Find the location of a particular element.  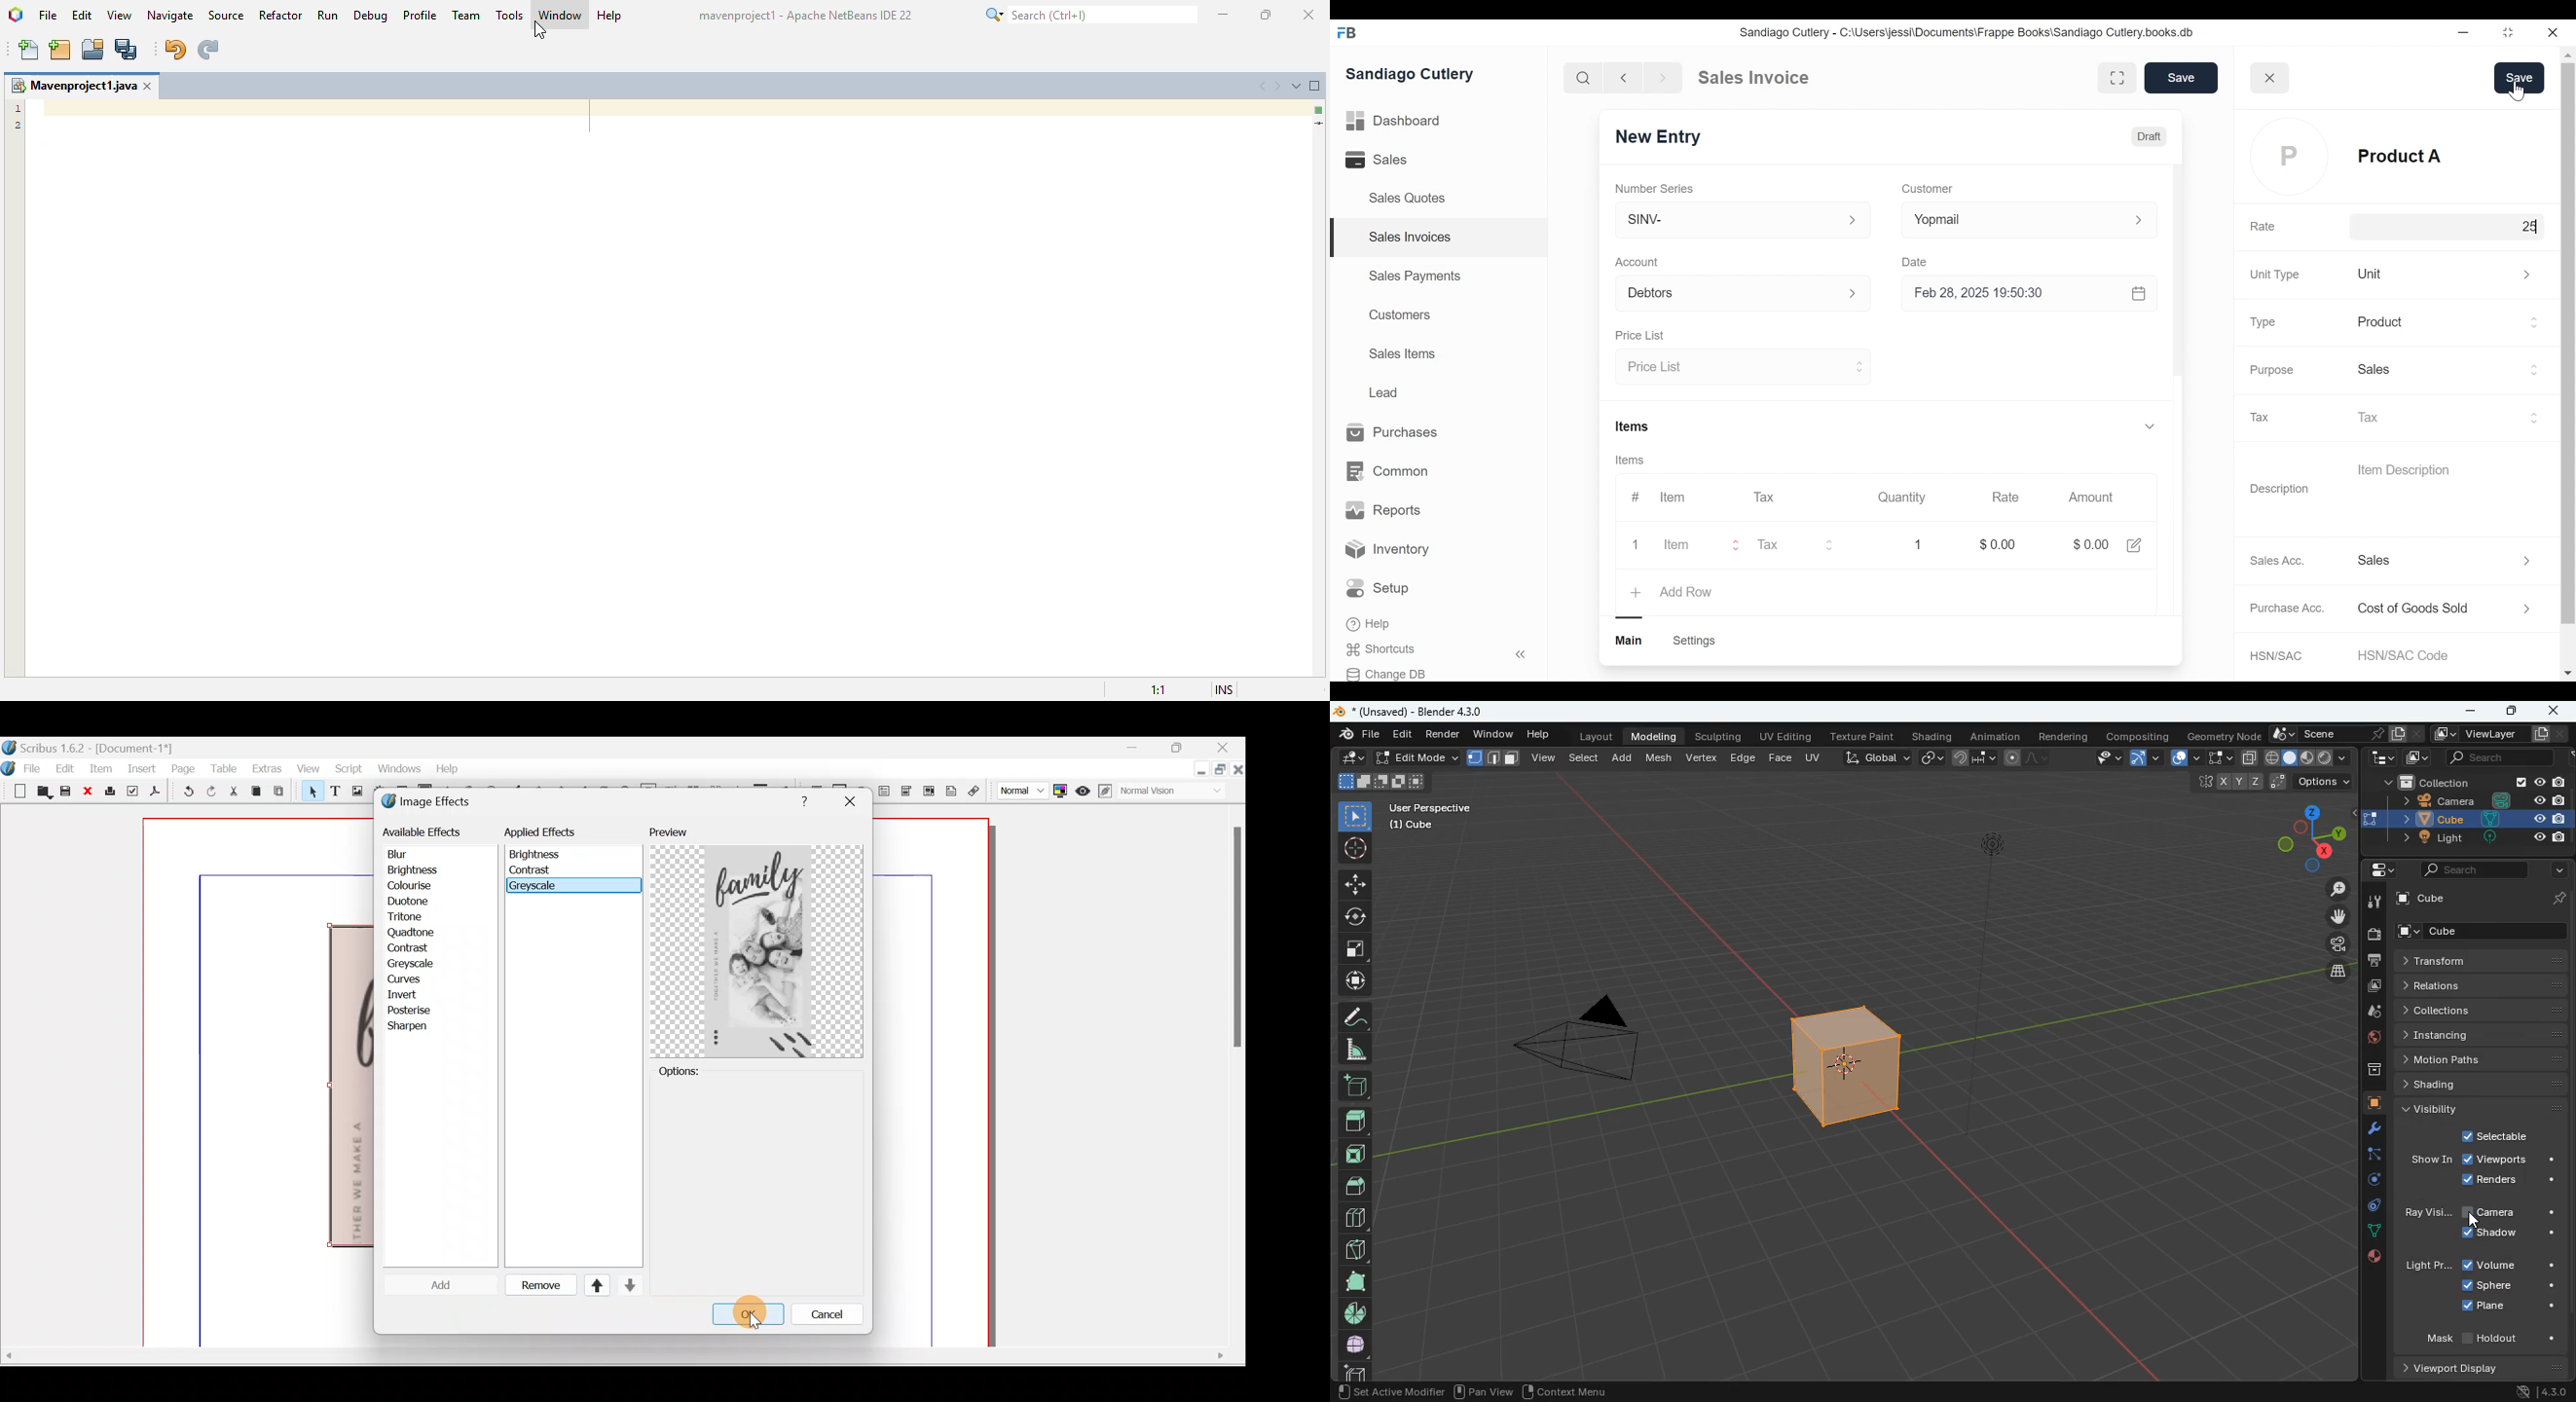

Change DB is located at coordinates (1386, 674).